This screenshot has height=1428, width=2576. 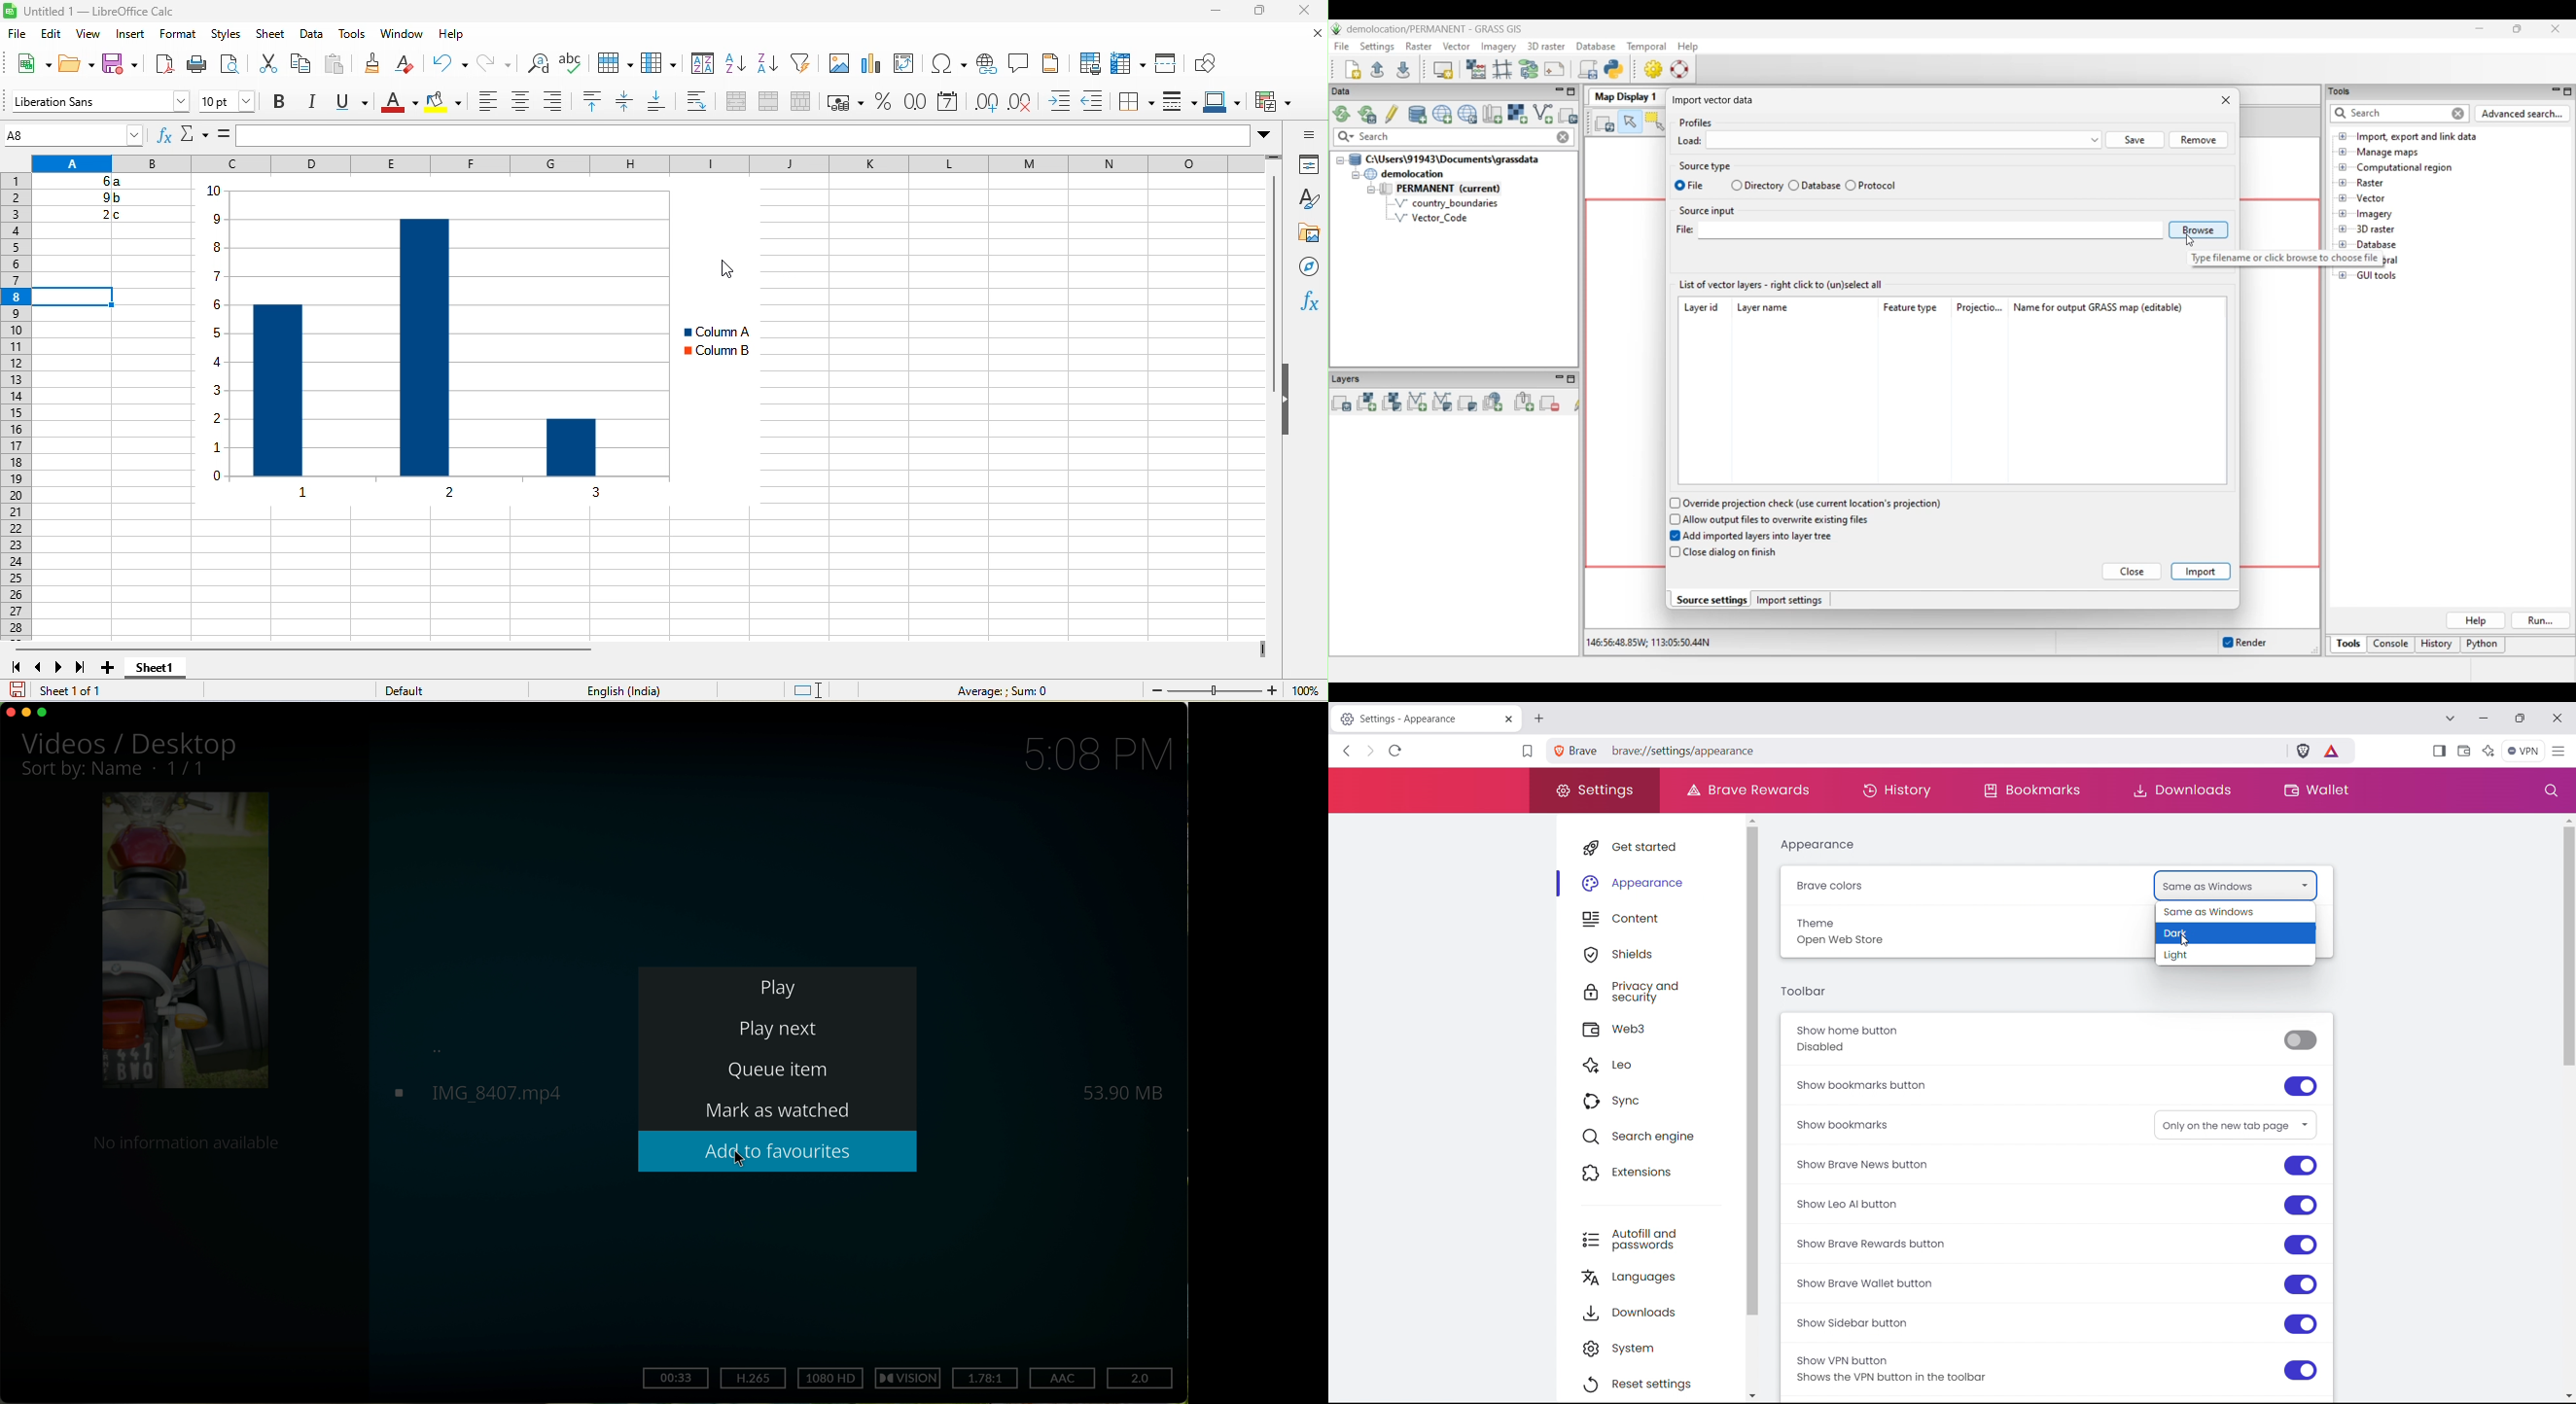 What do you see at coordinates (452, 34) in the screenshot?
I see `help` at bounding box center [452, 34].